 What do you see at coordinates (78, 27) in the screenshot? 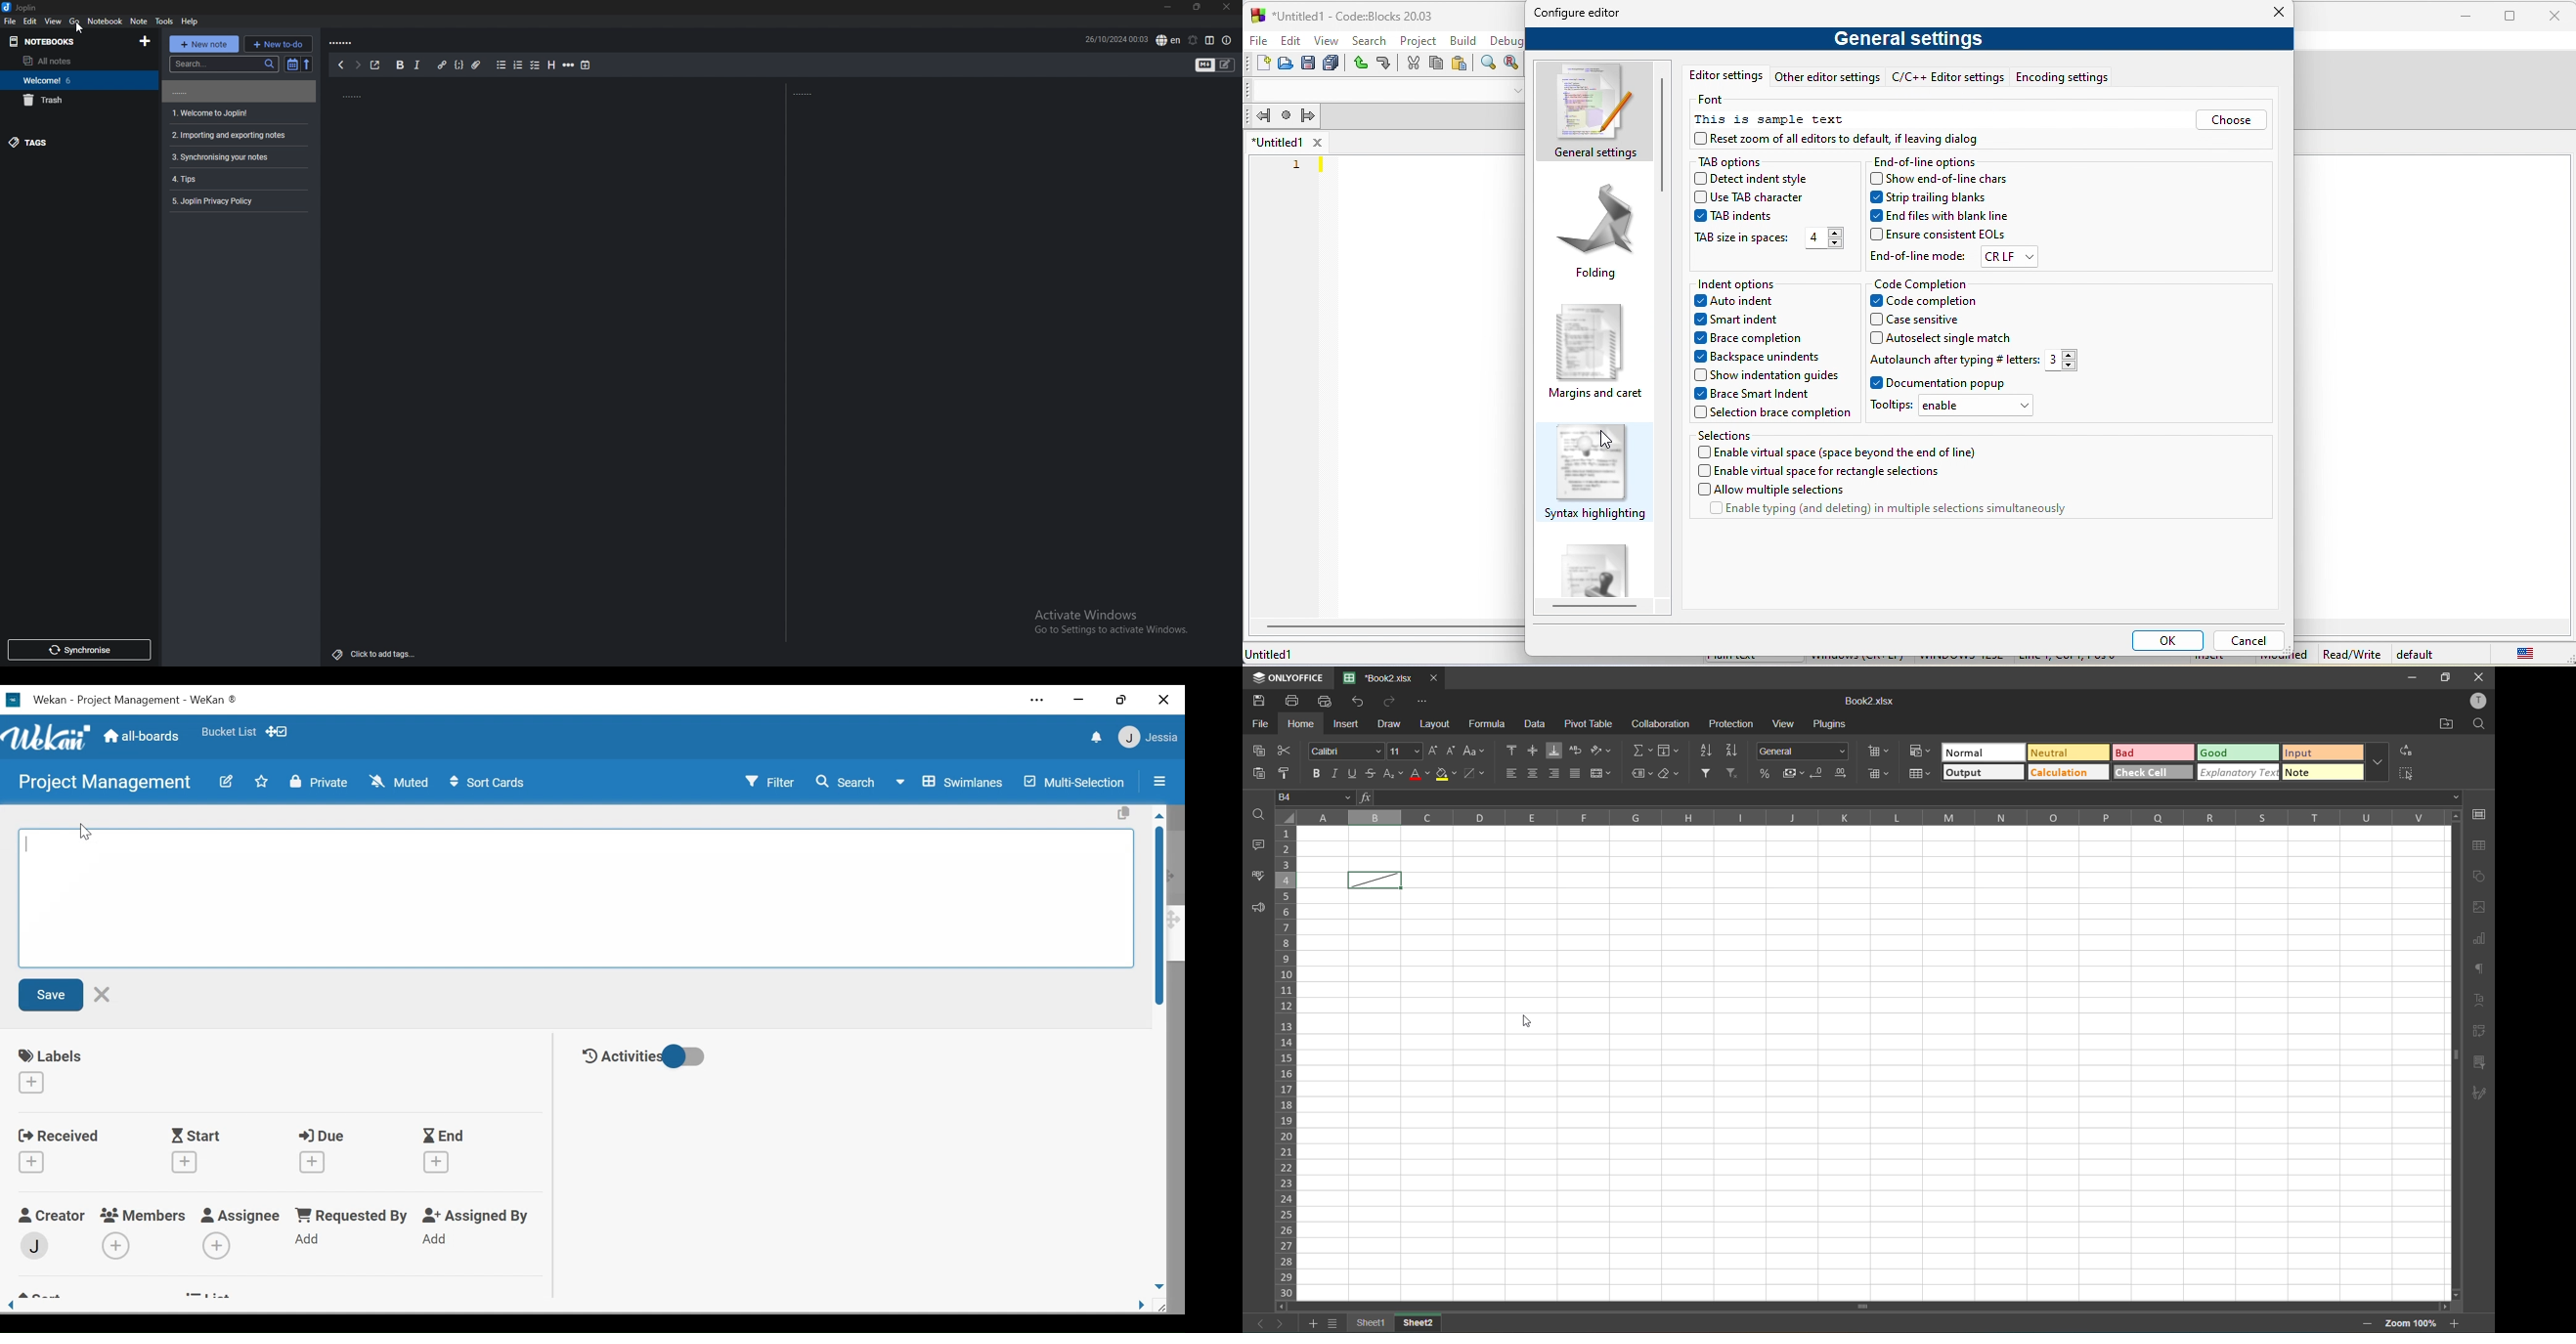
I see `cursor` at bounding box center [78, 27].